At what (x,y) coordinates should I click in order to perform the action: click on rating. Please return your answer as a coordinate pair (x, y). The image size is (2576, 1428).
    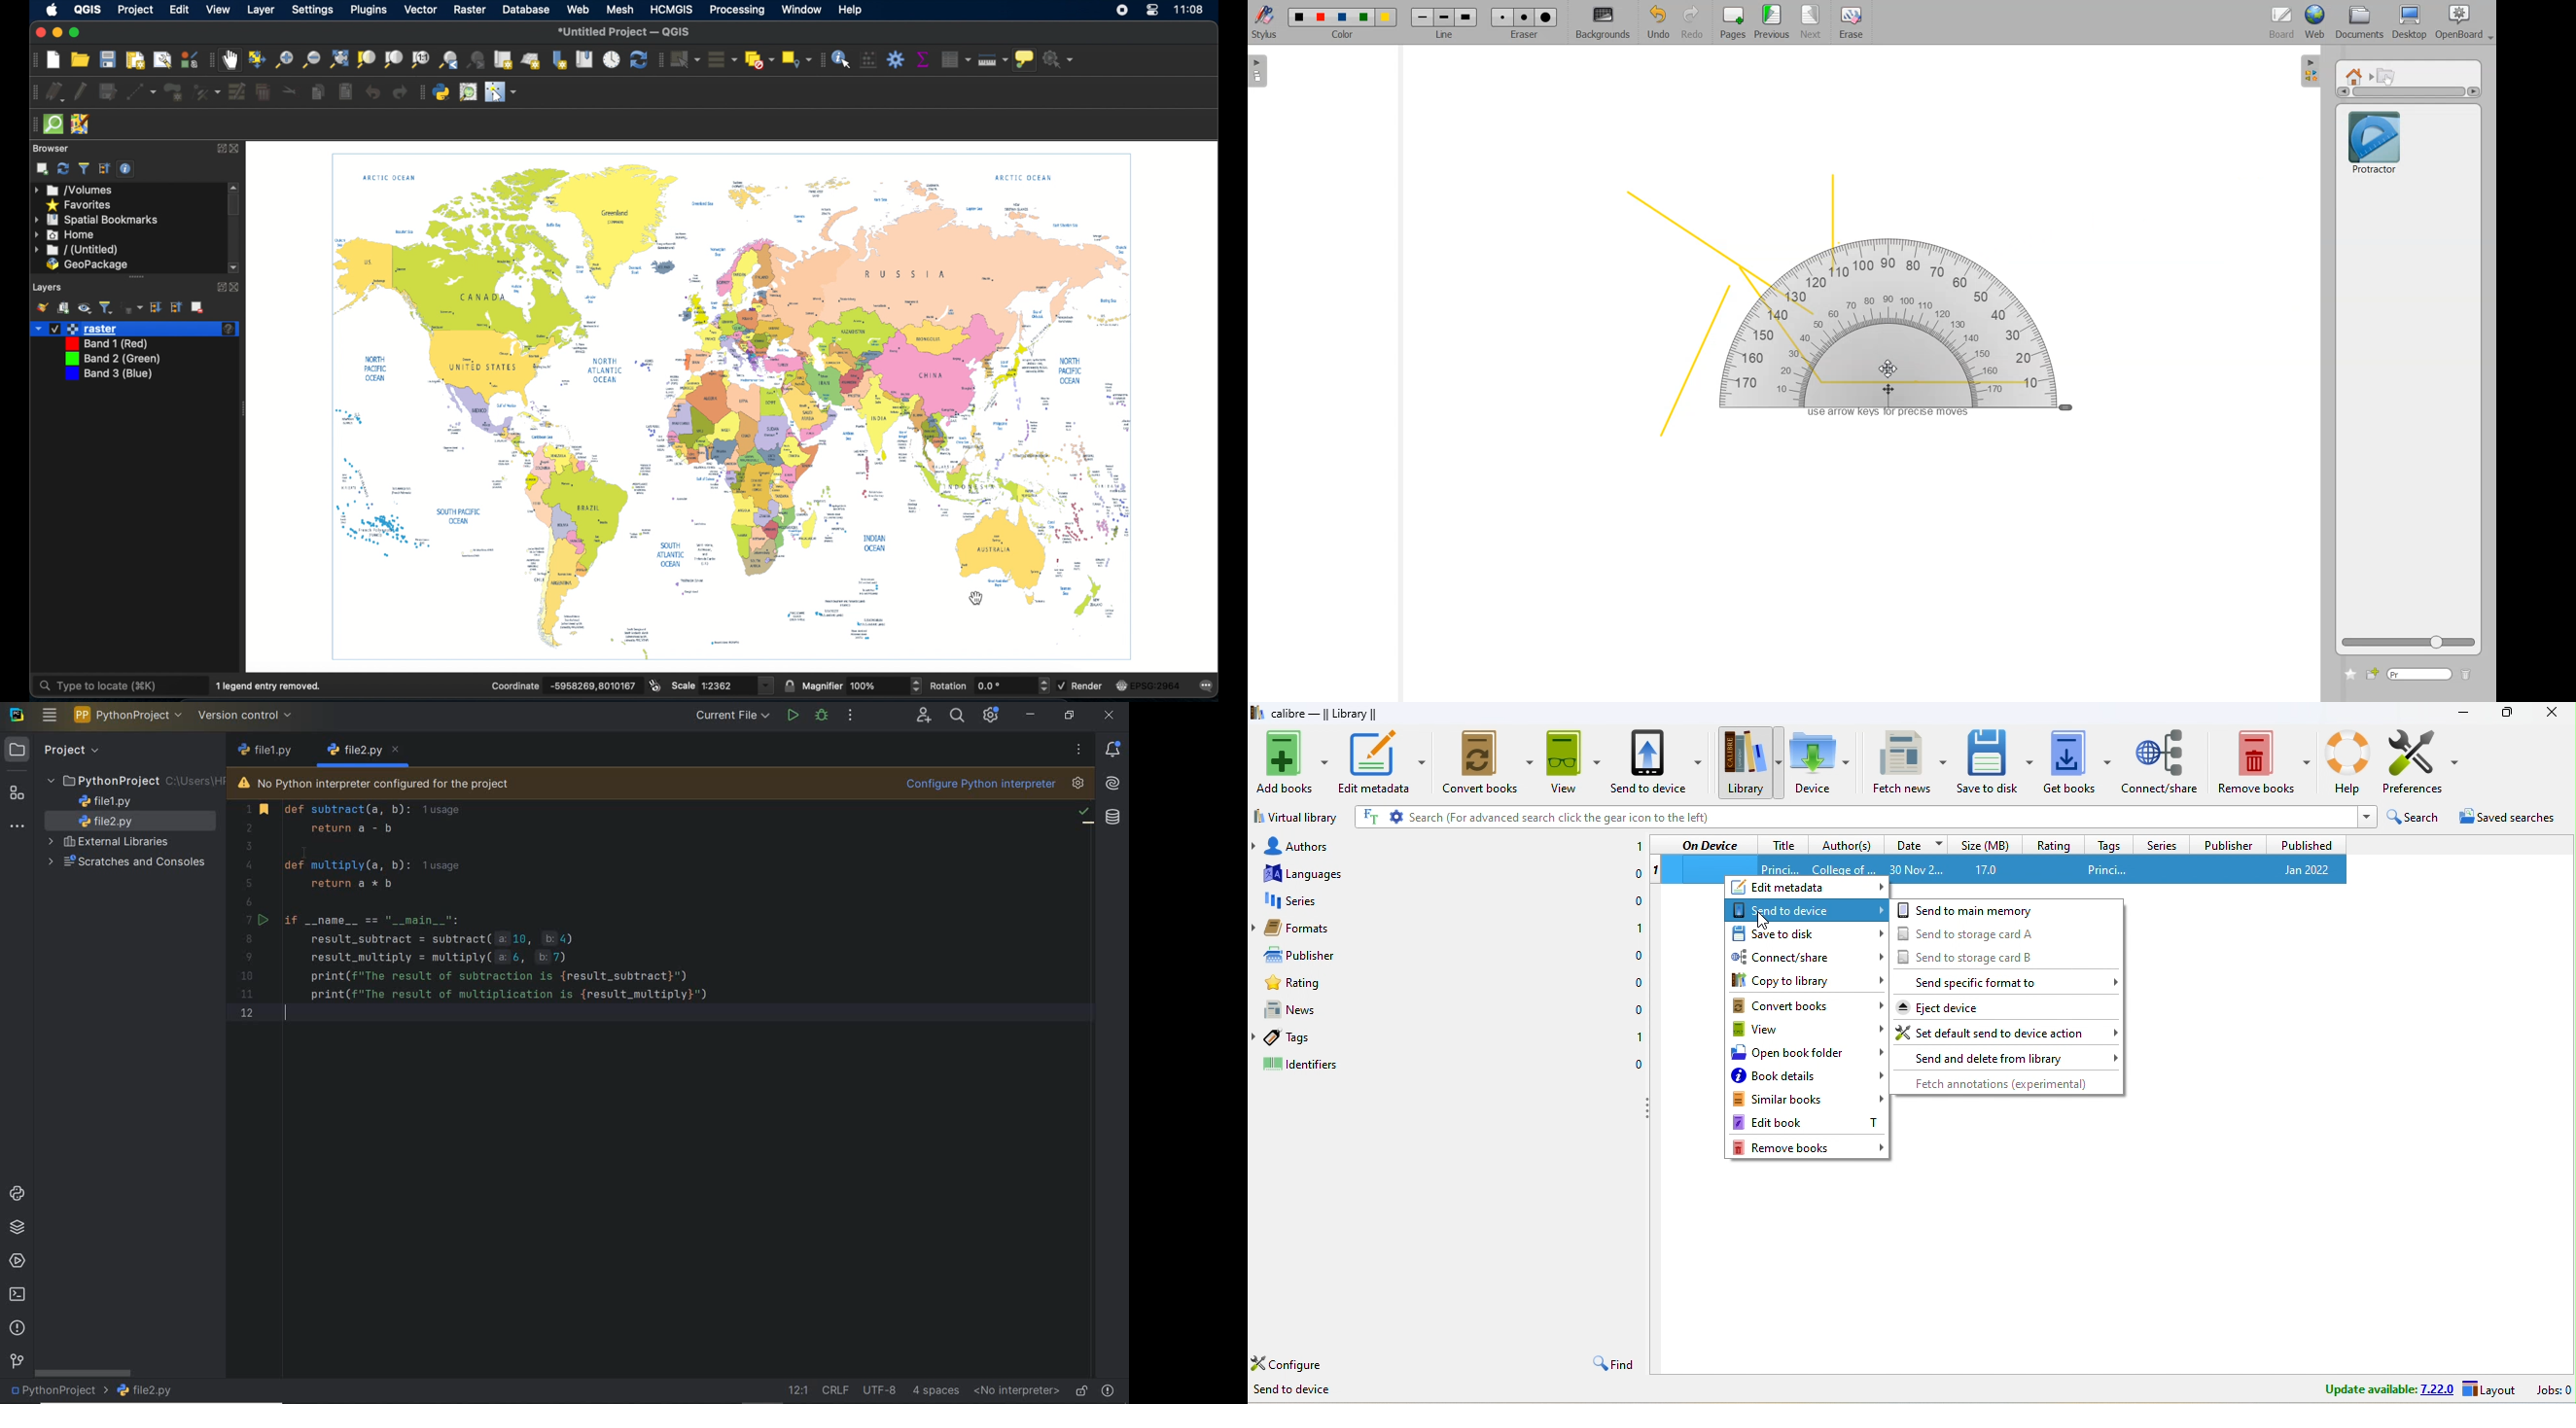
    Looking at the image, I should click on (1307, 984).